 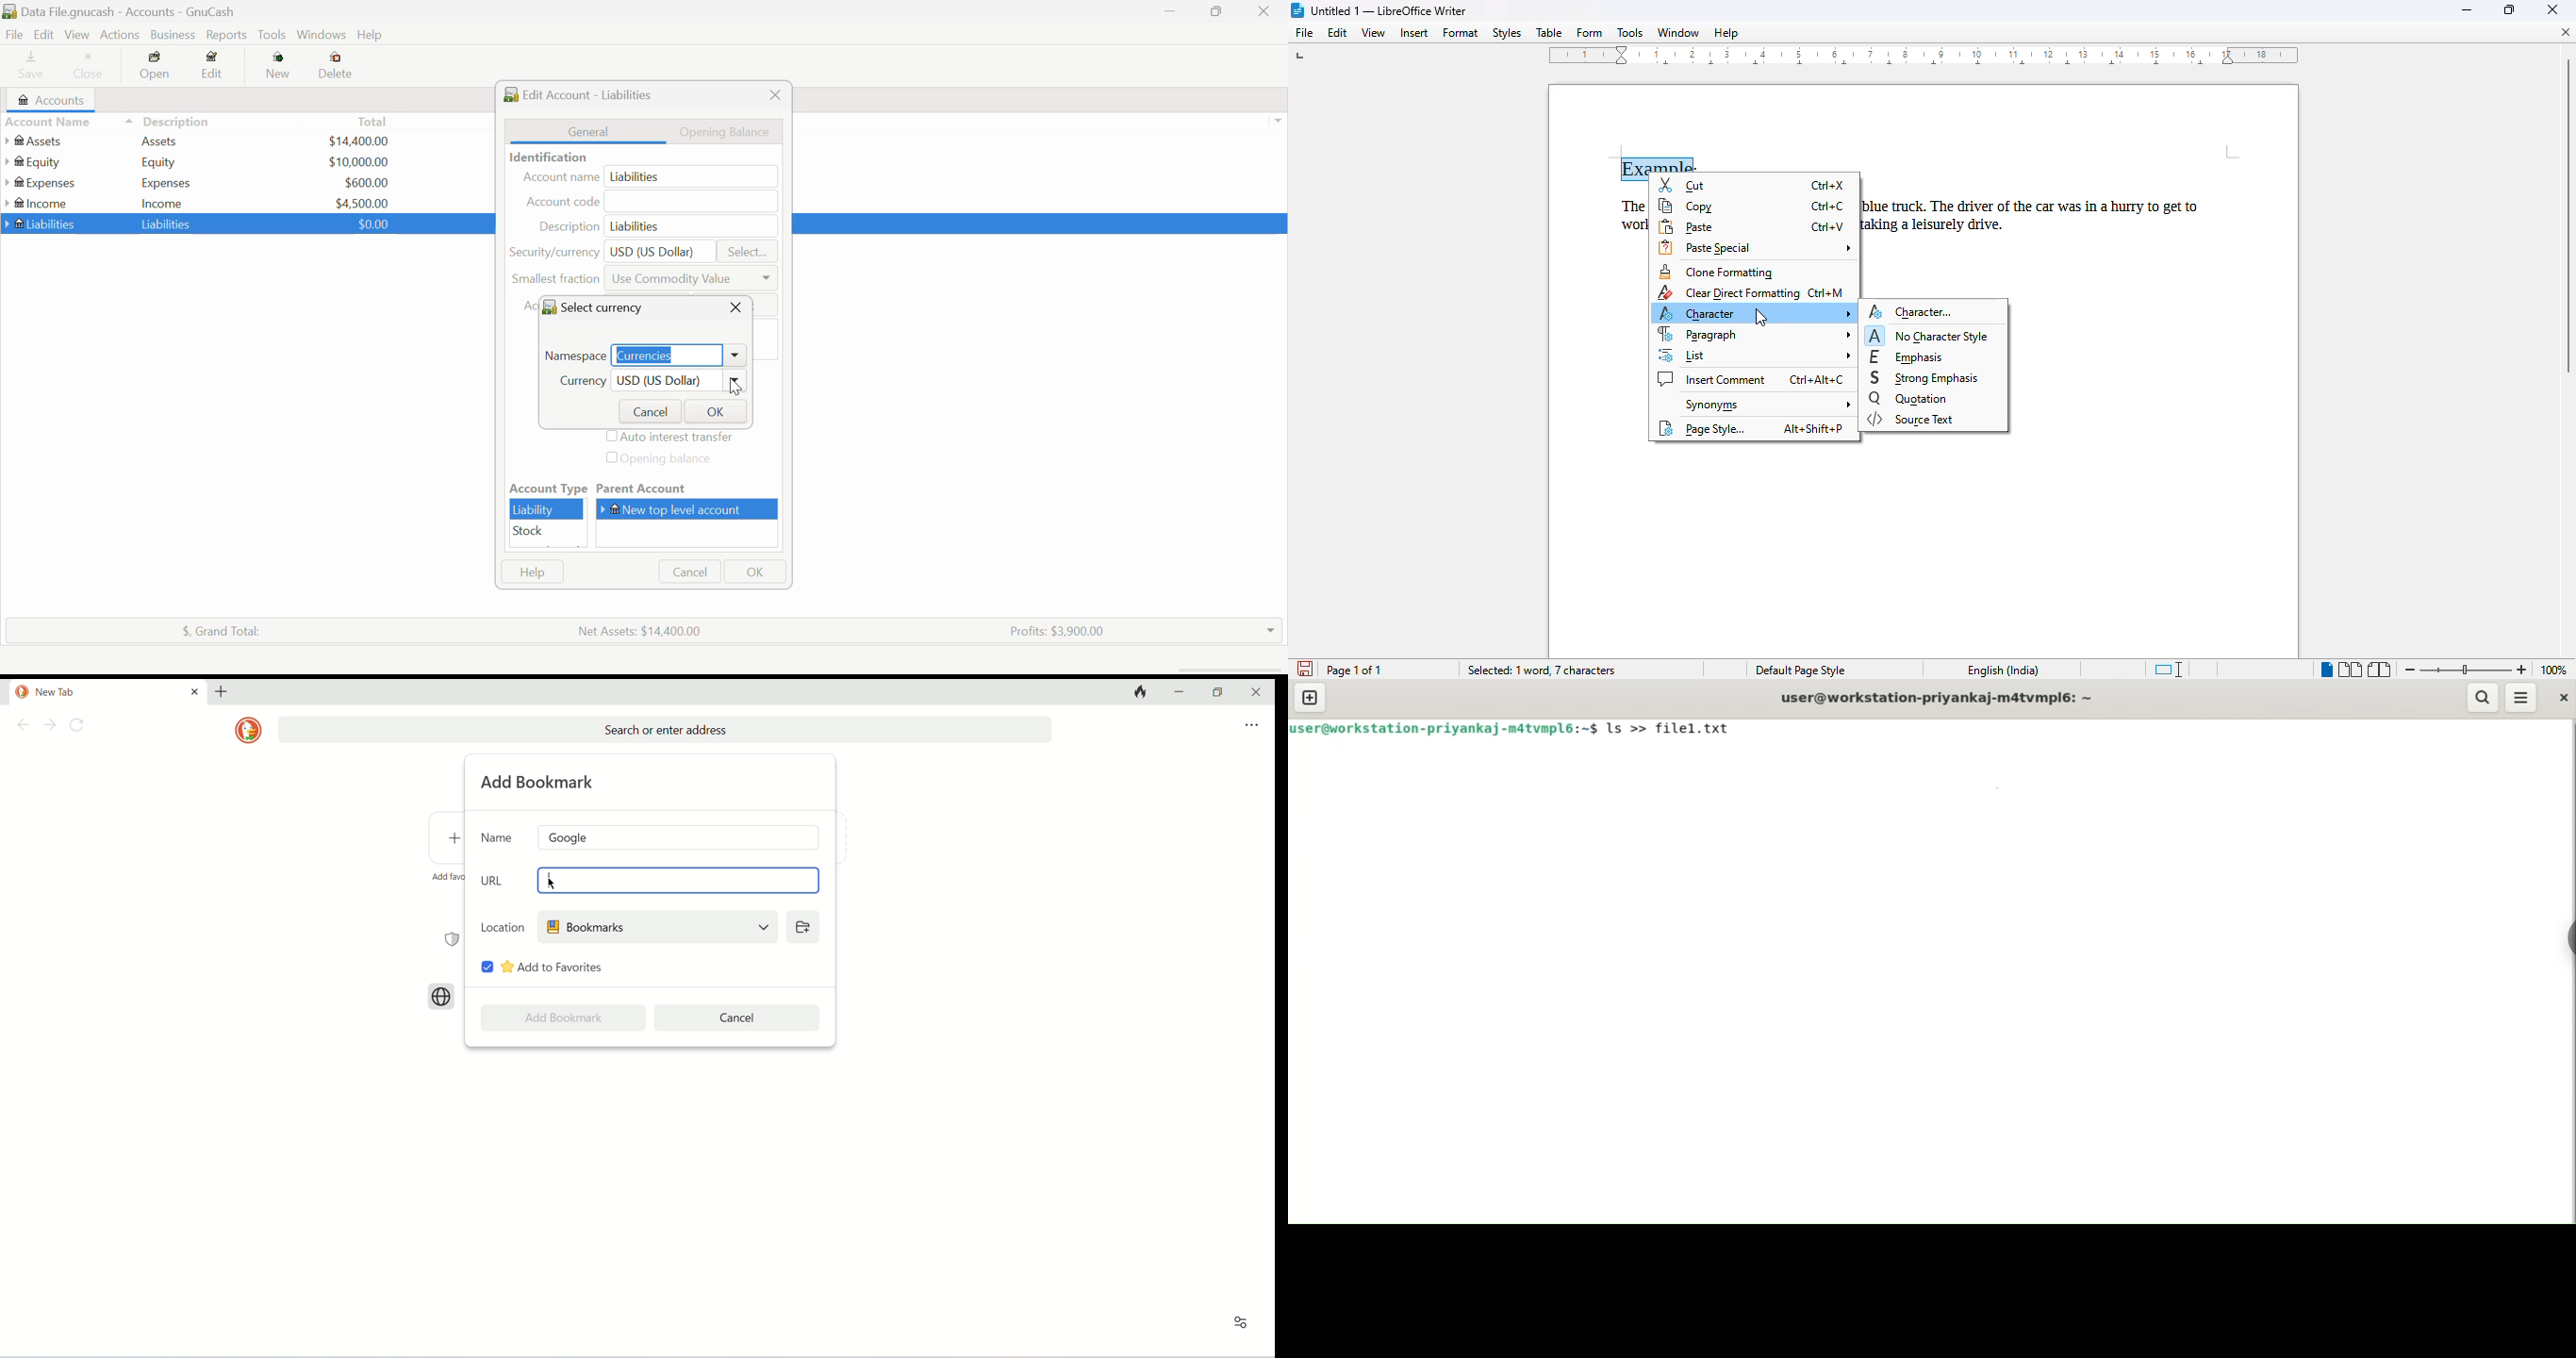 What do you see at coordinates (1800, 671) in the screenshot?
I see `Default page style` at bounding box center [1800, 671].